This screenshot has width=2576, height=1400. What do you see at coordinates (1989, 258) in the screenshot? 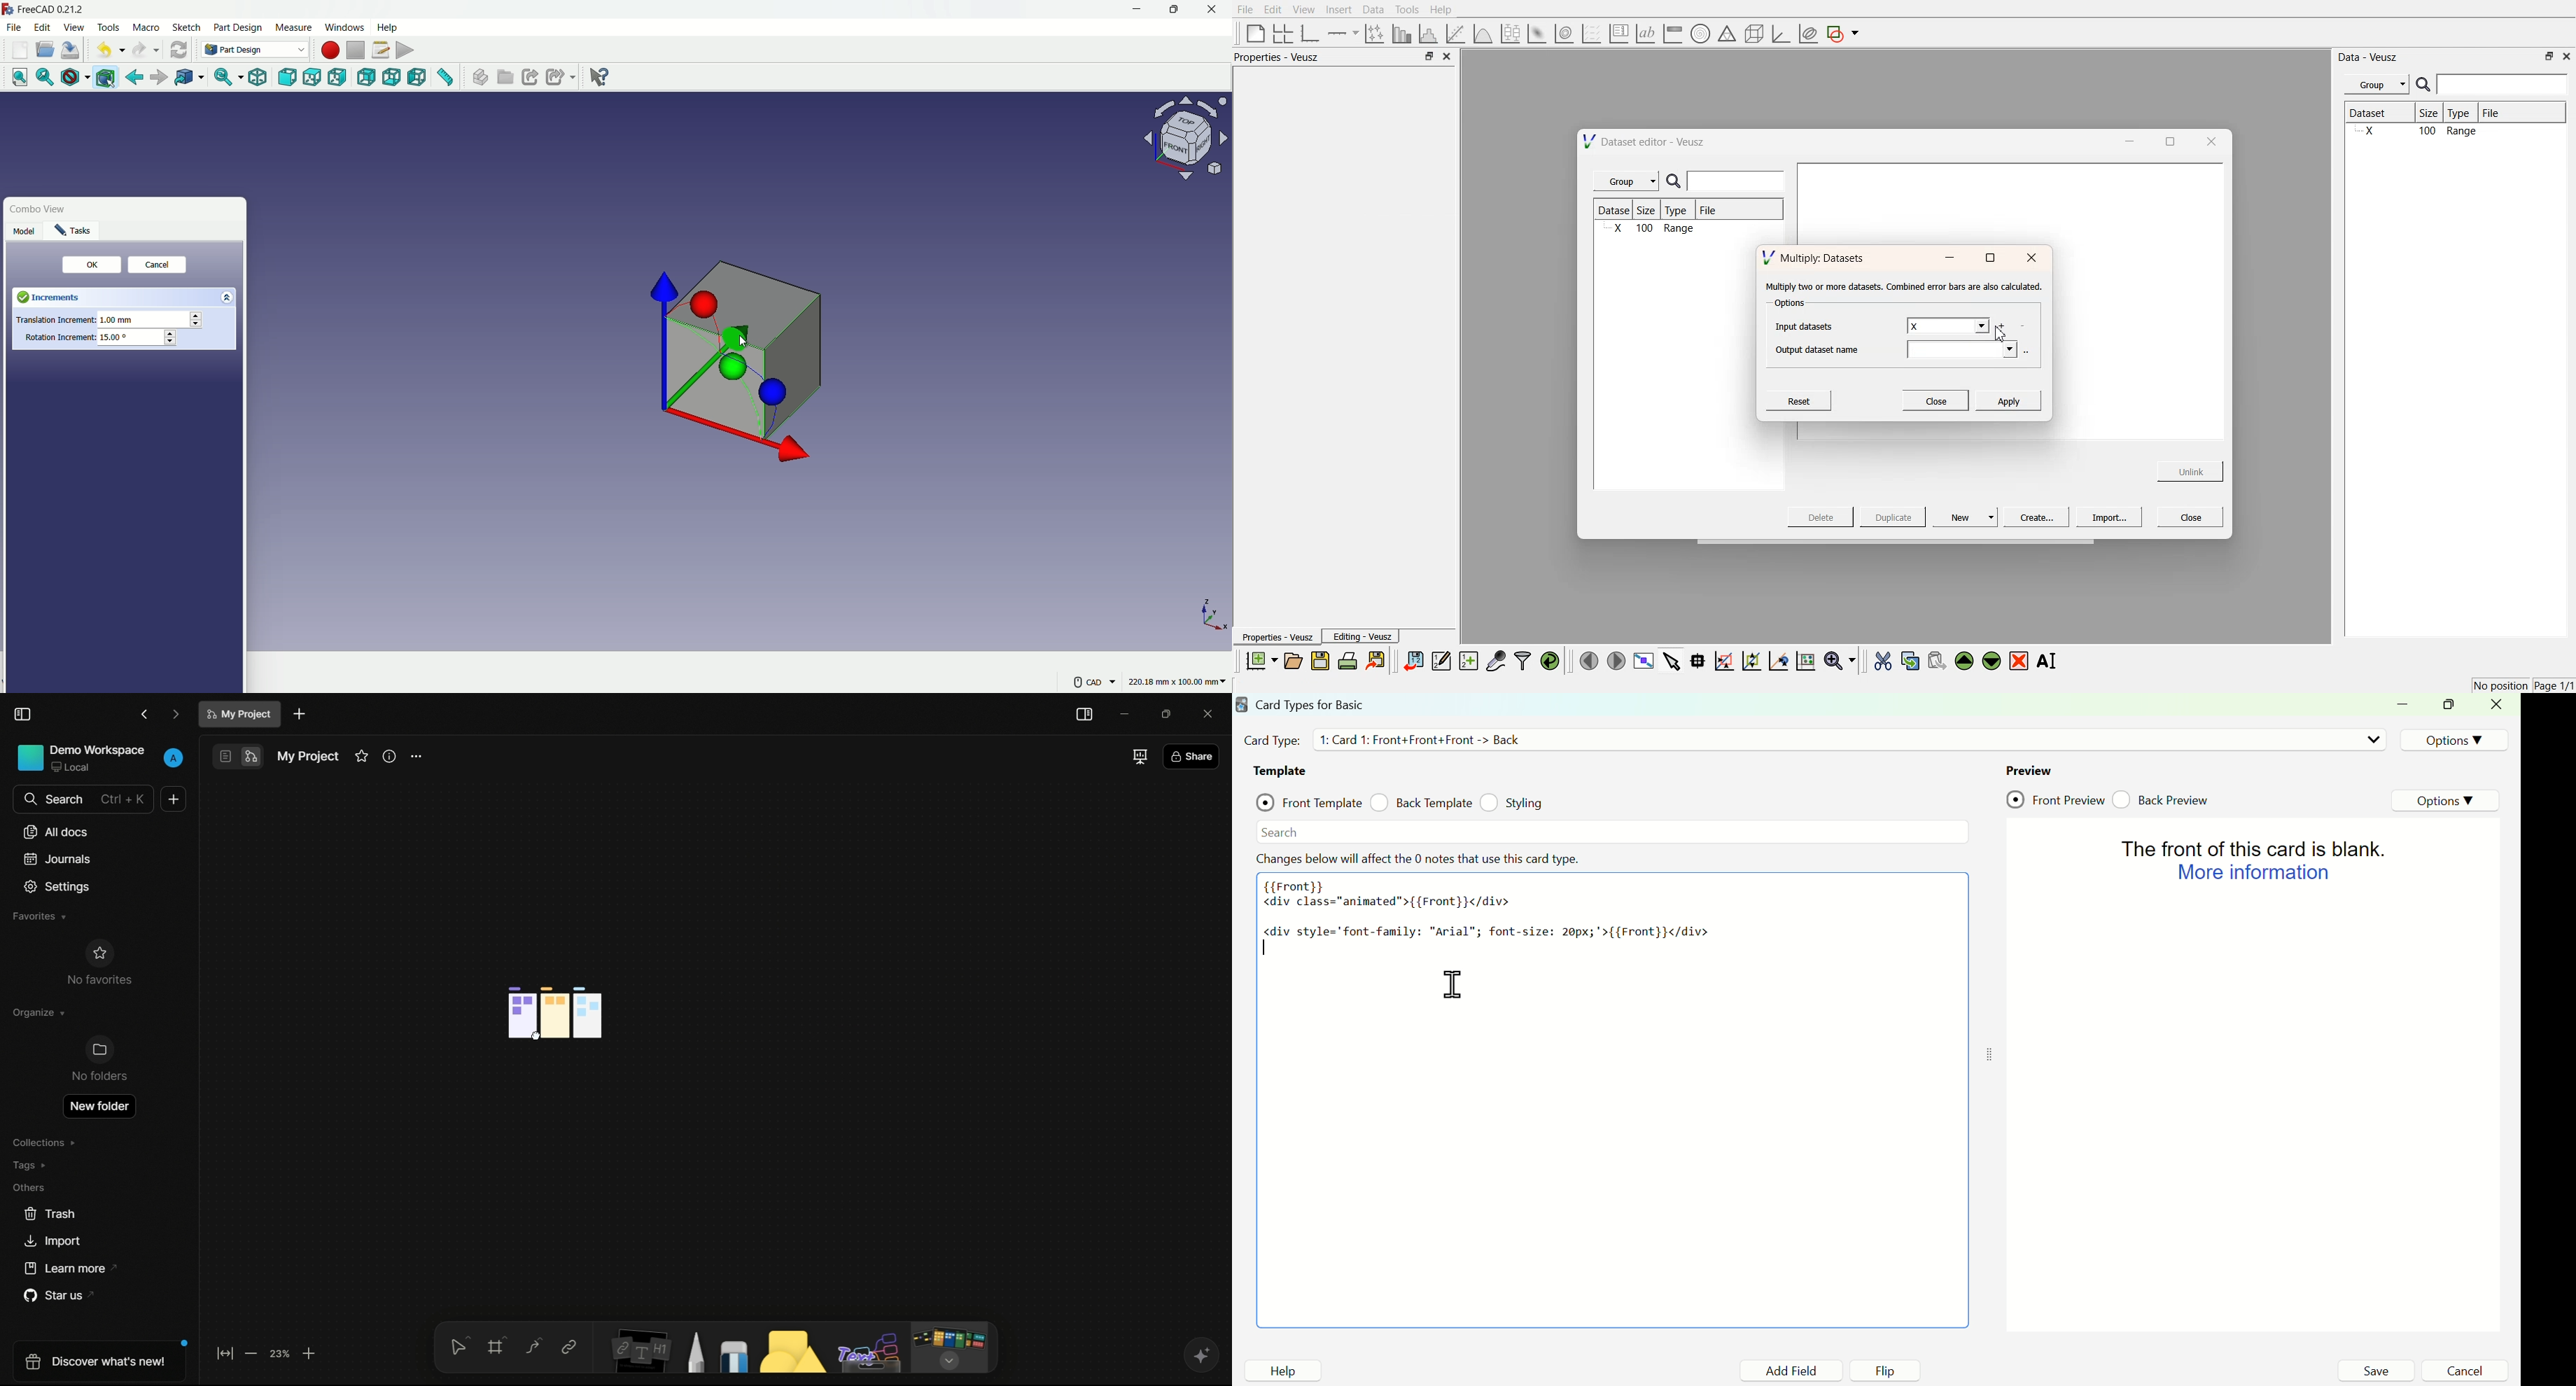
I see `maximise` at bounding box center [1989, 258].